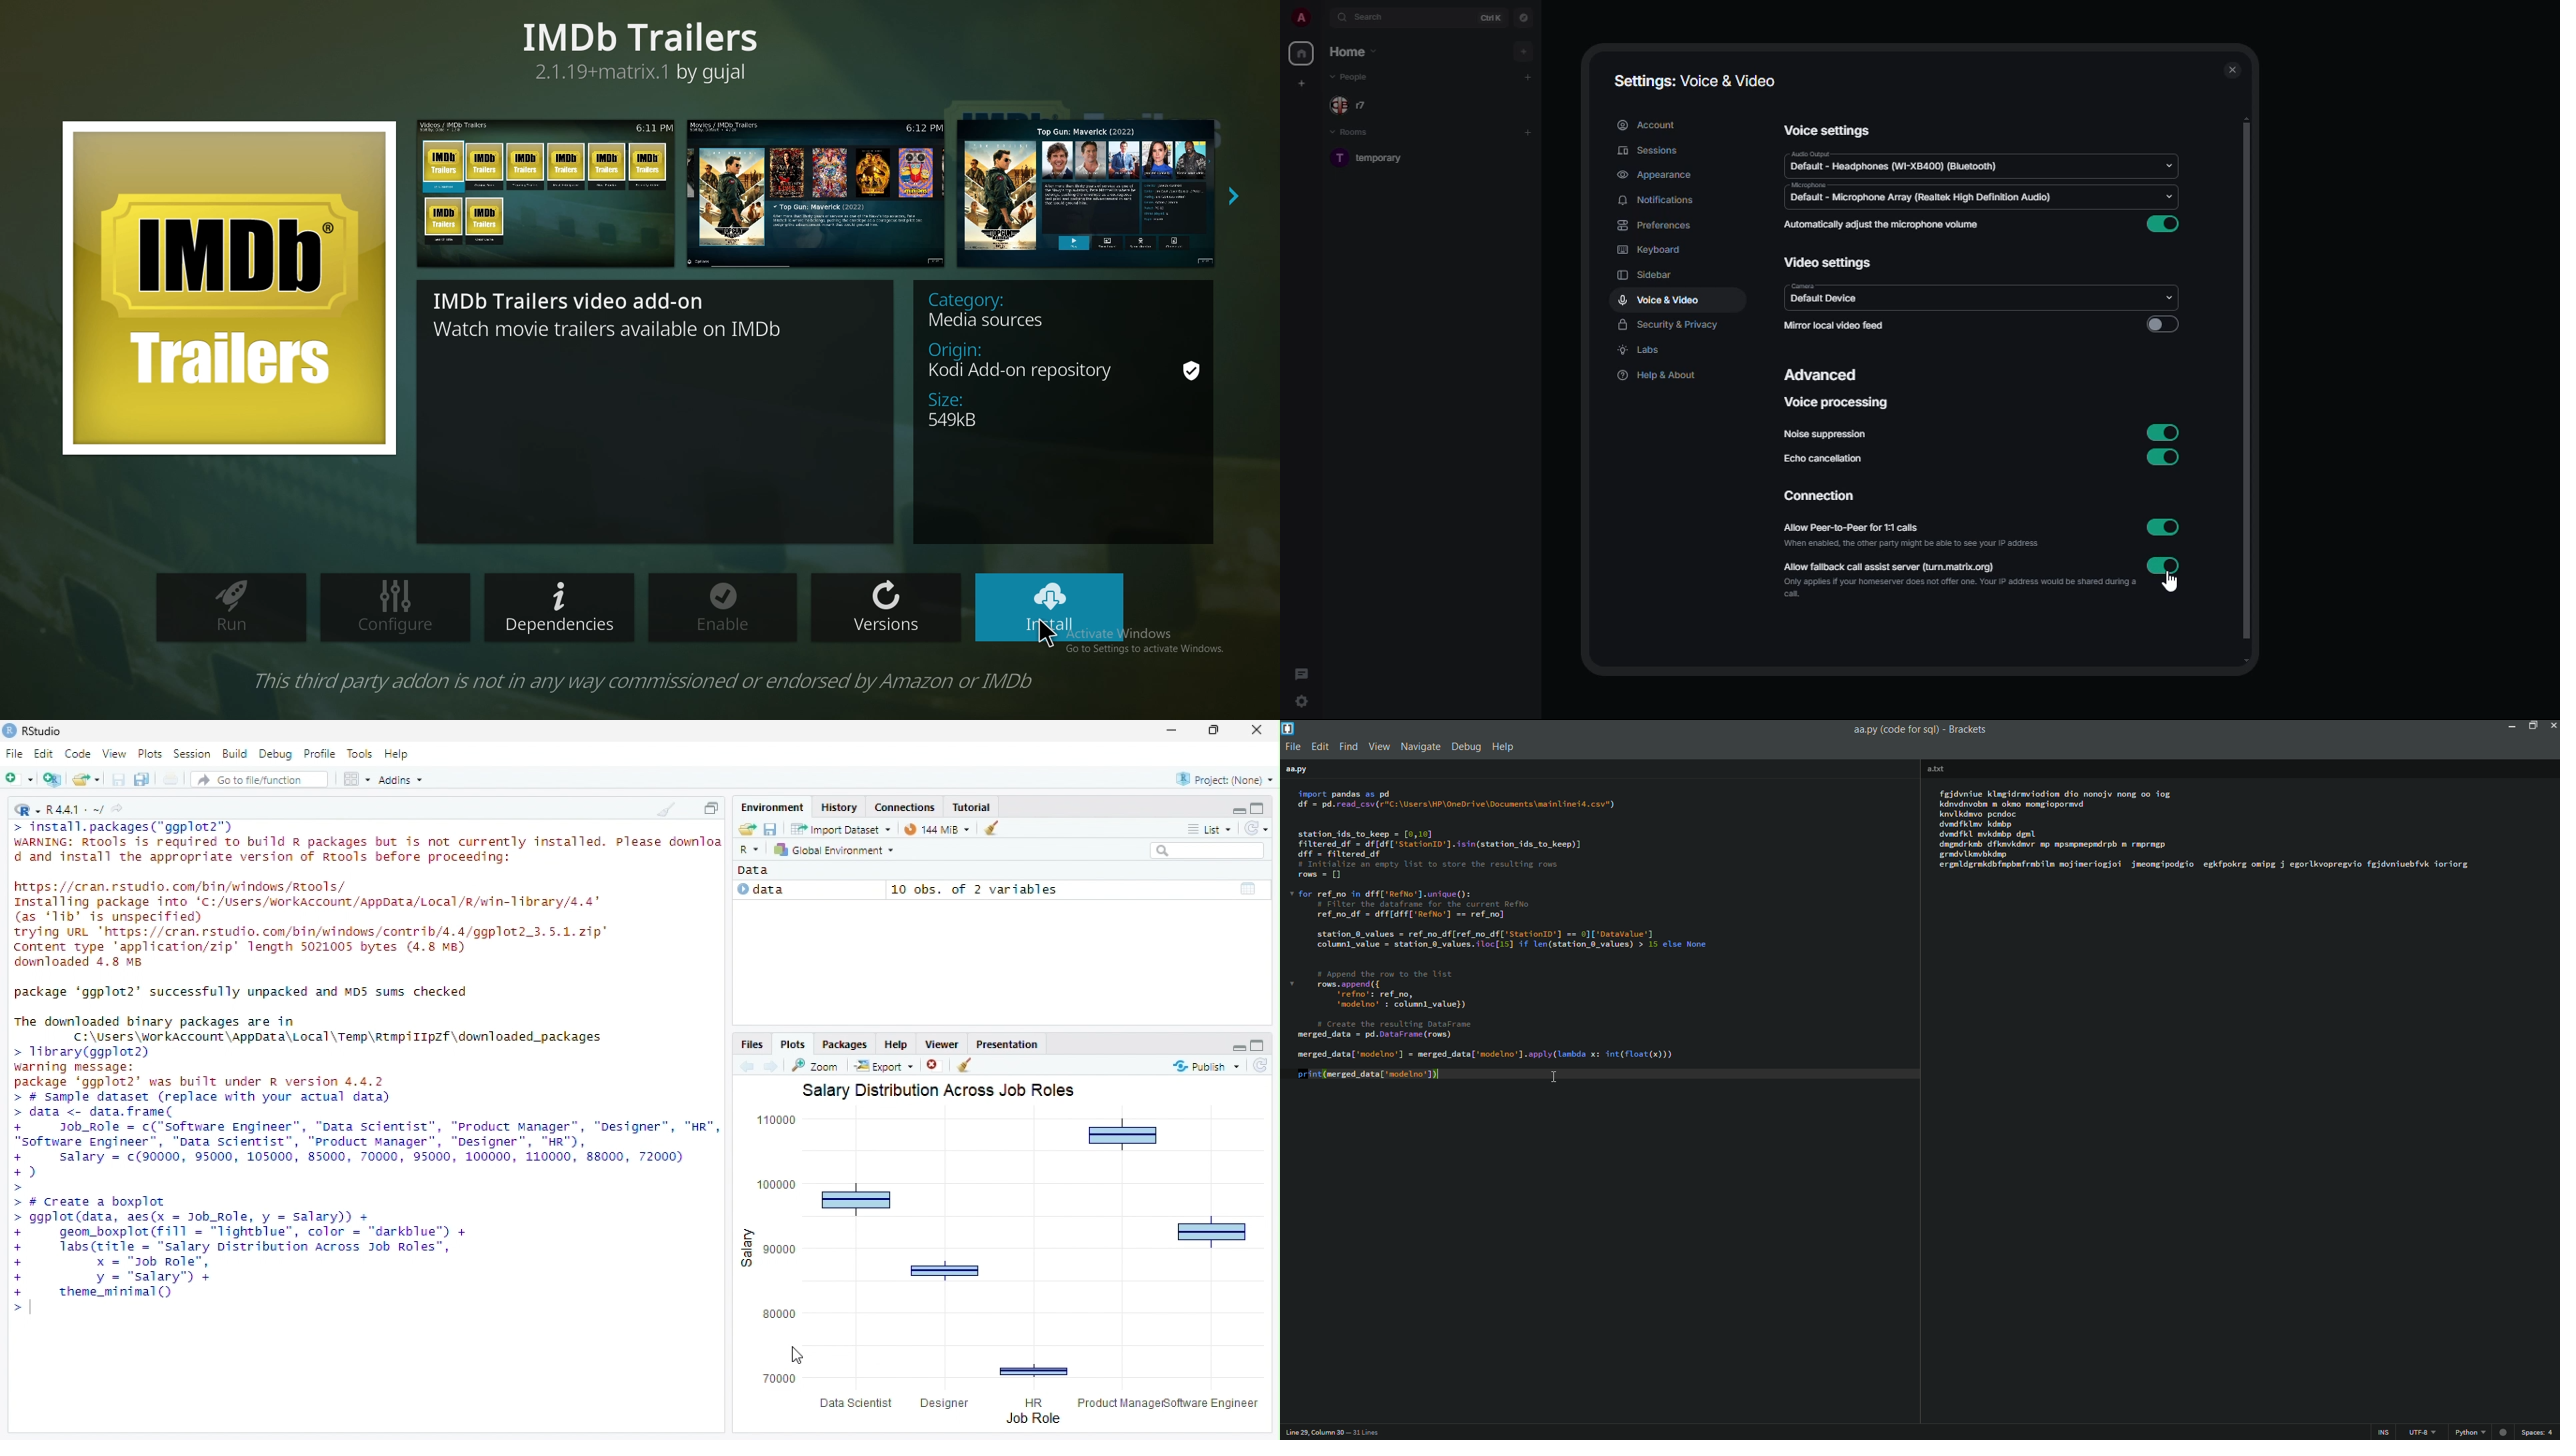 The image size is (2576, 1456). Describe the element at coordinates (664, 809) in the screenshot. I see `Clear console` at that location.